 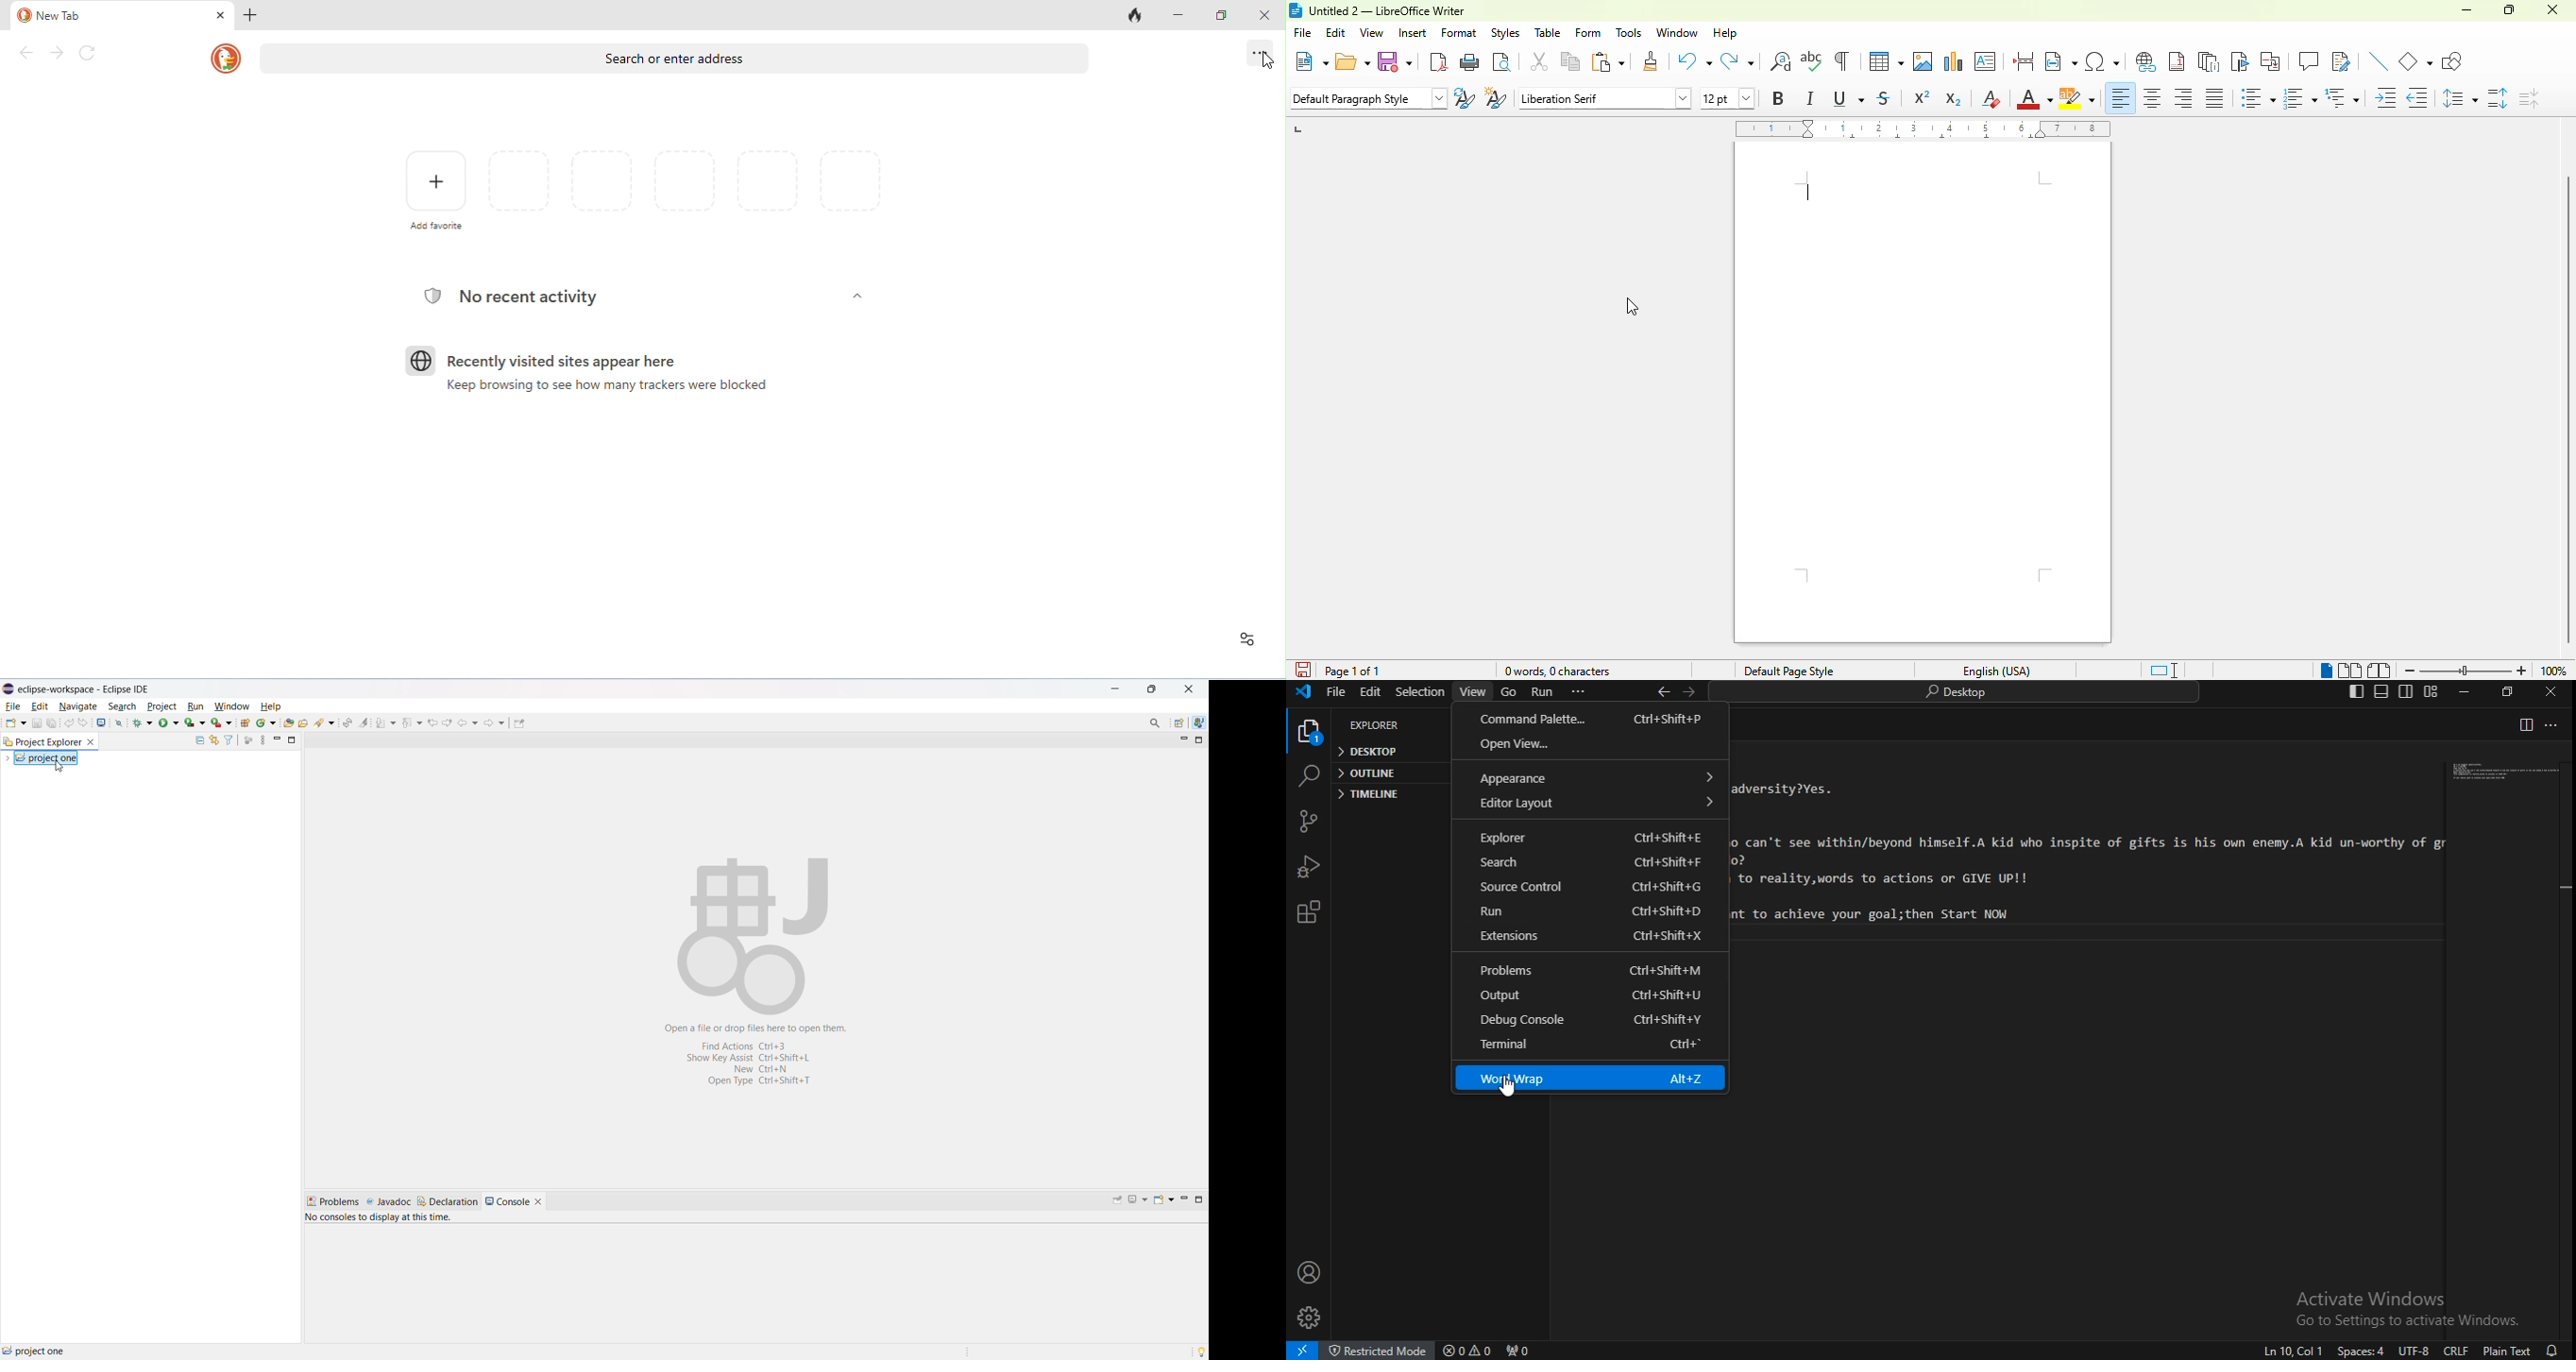 I want to click on refresh, so click(x=89, y=54).